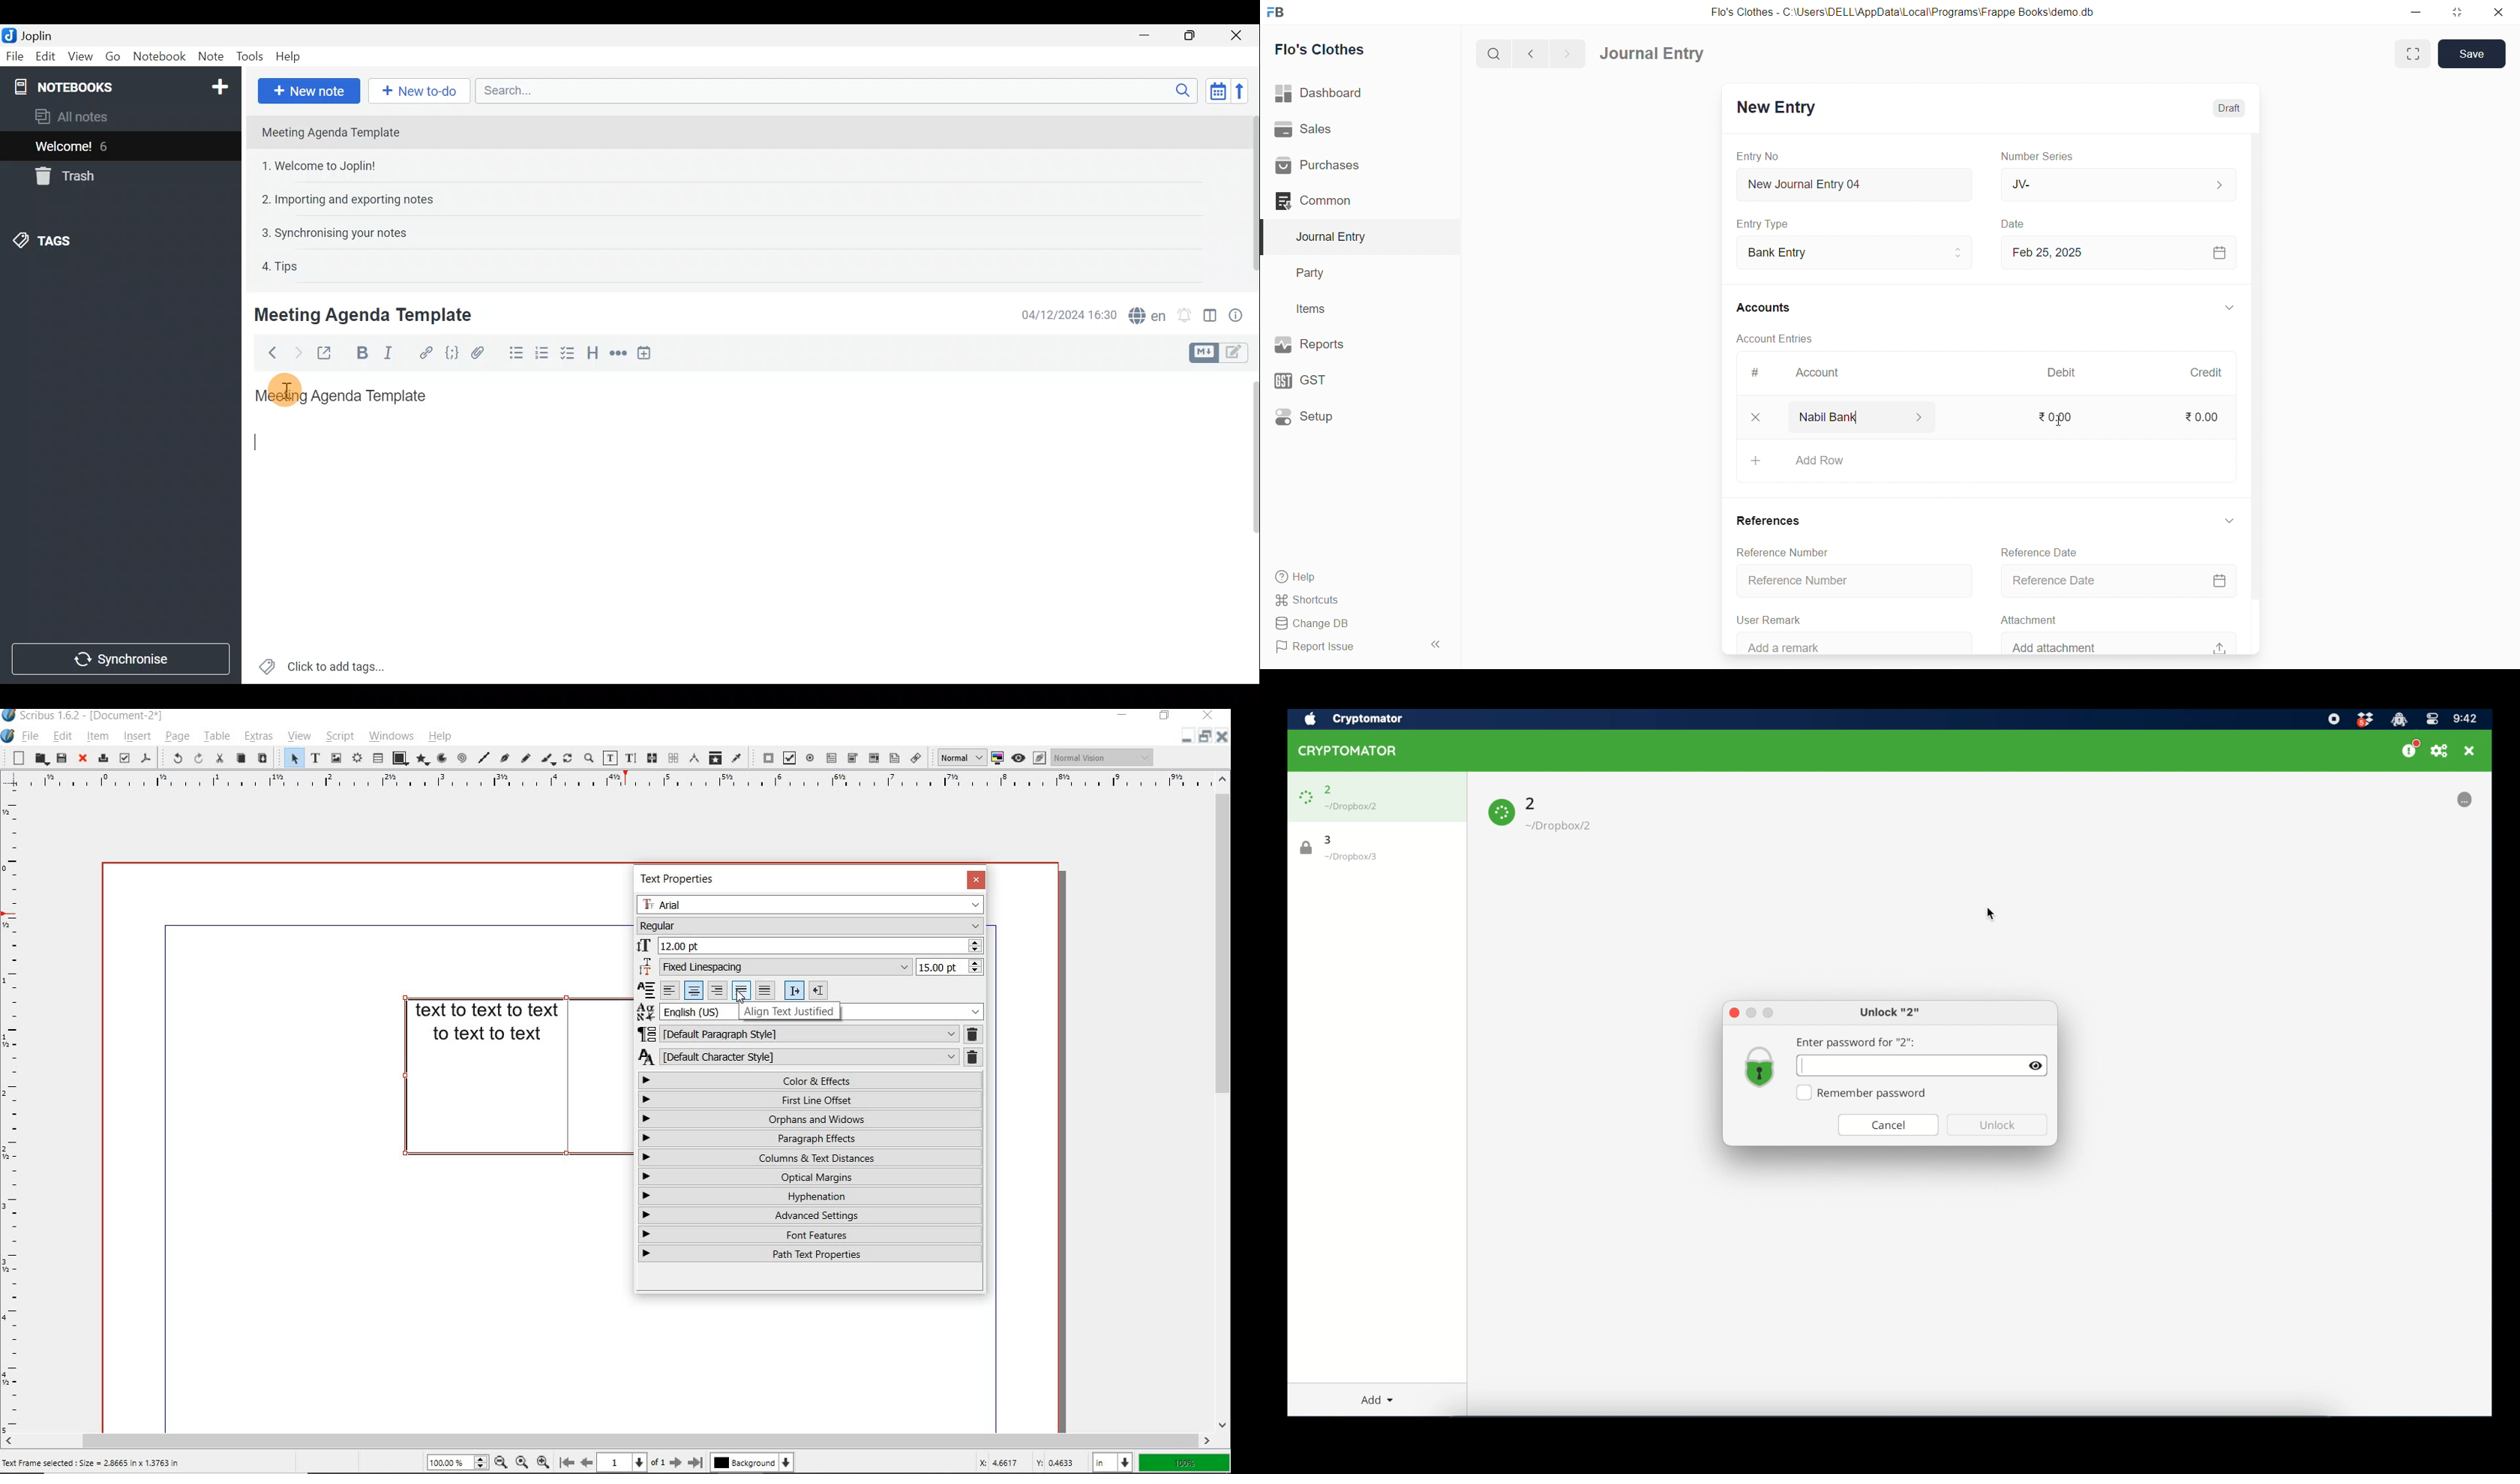 This screenshot has height=1484, width=2520. Describe the element at coordinates (542, 355) in the screenshot. I see `Numbered list` at that location.